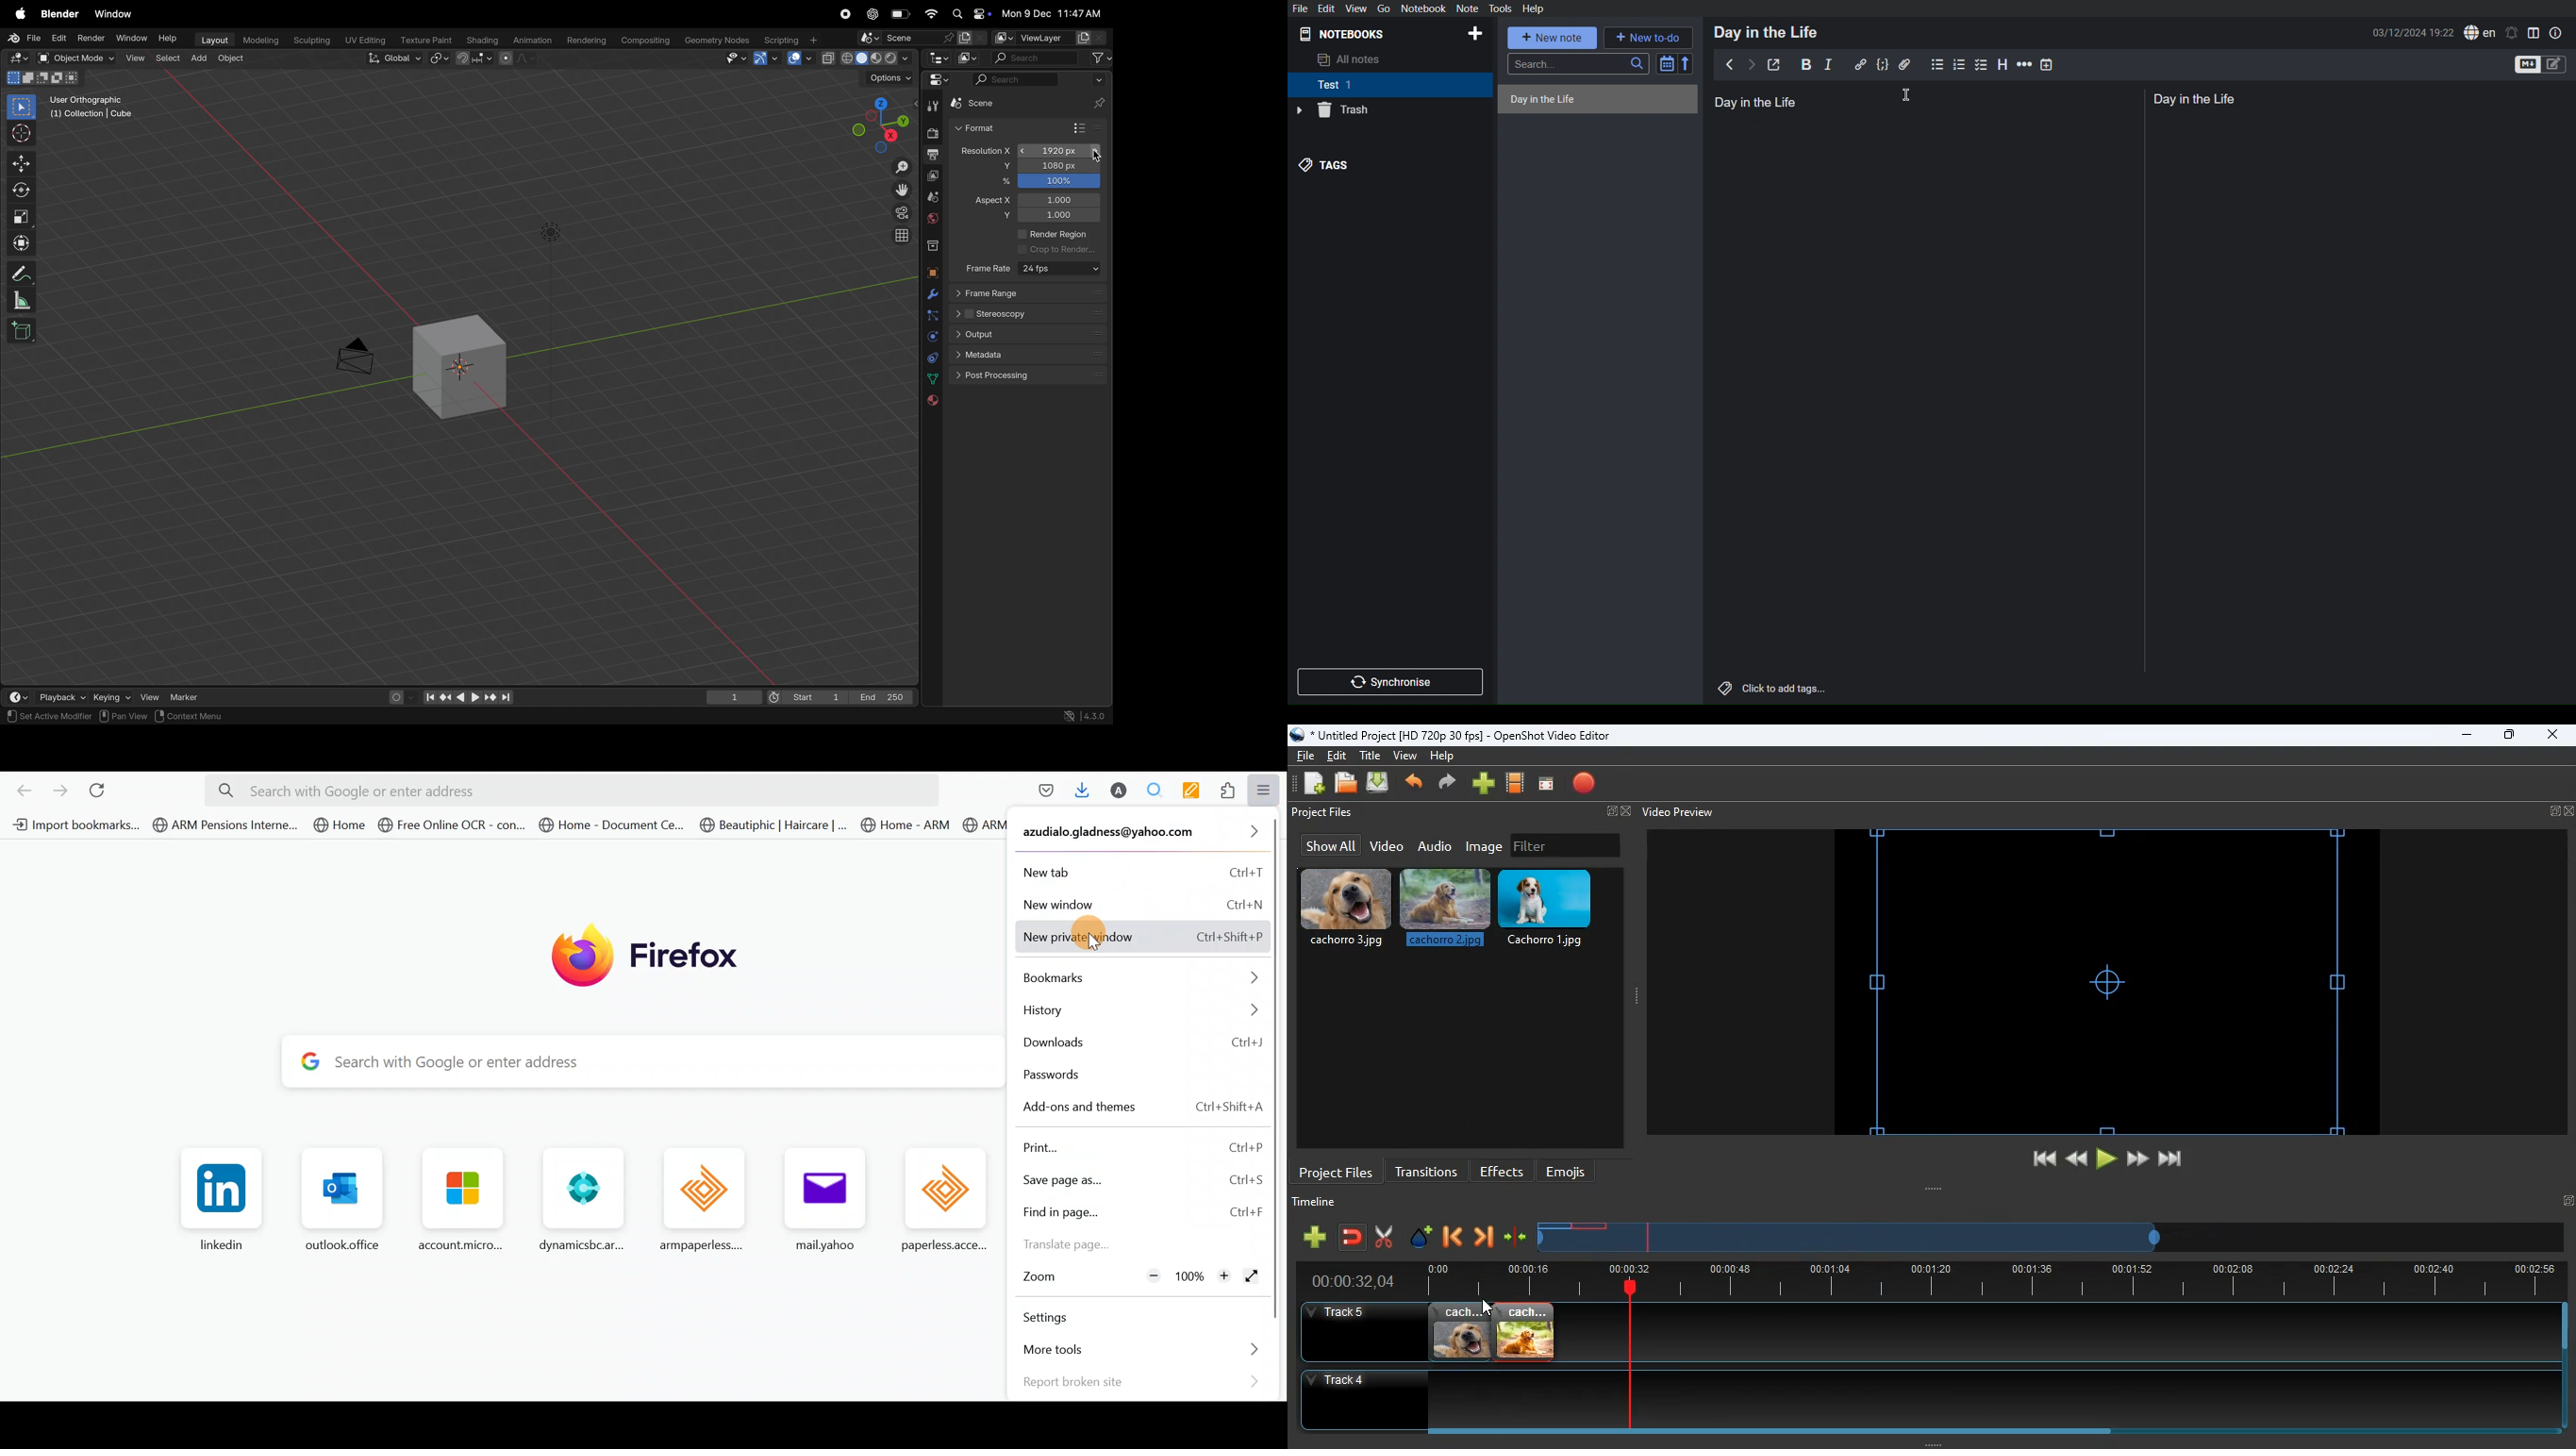  I want to click on record, so click(847, 15).